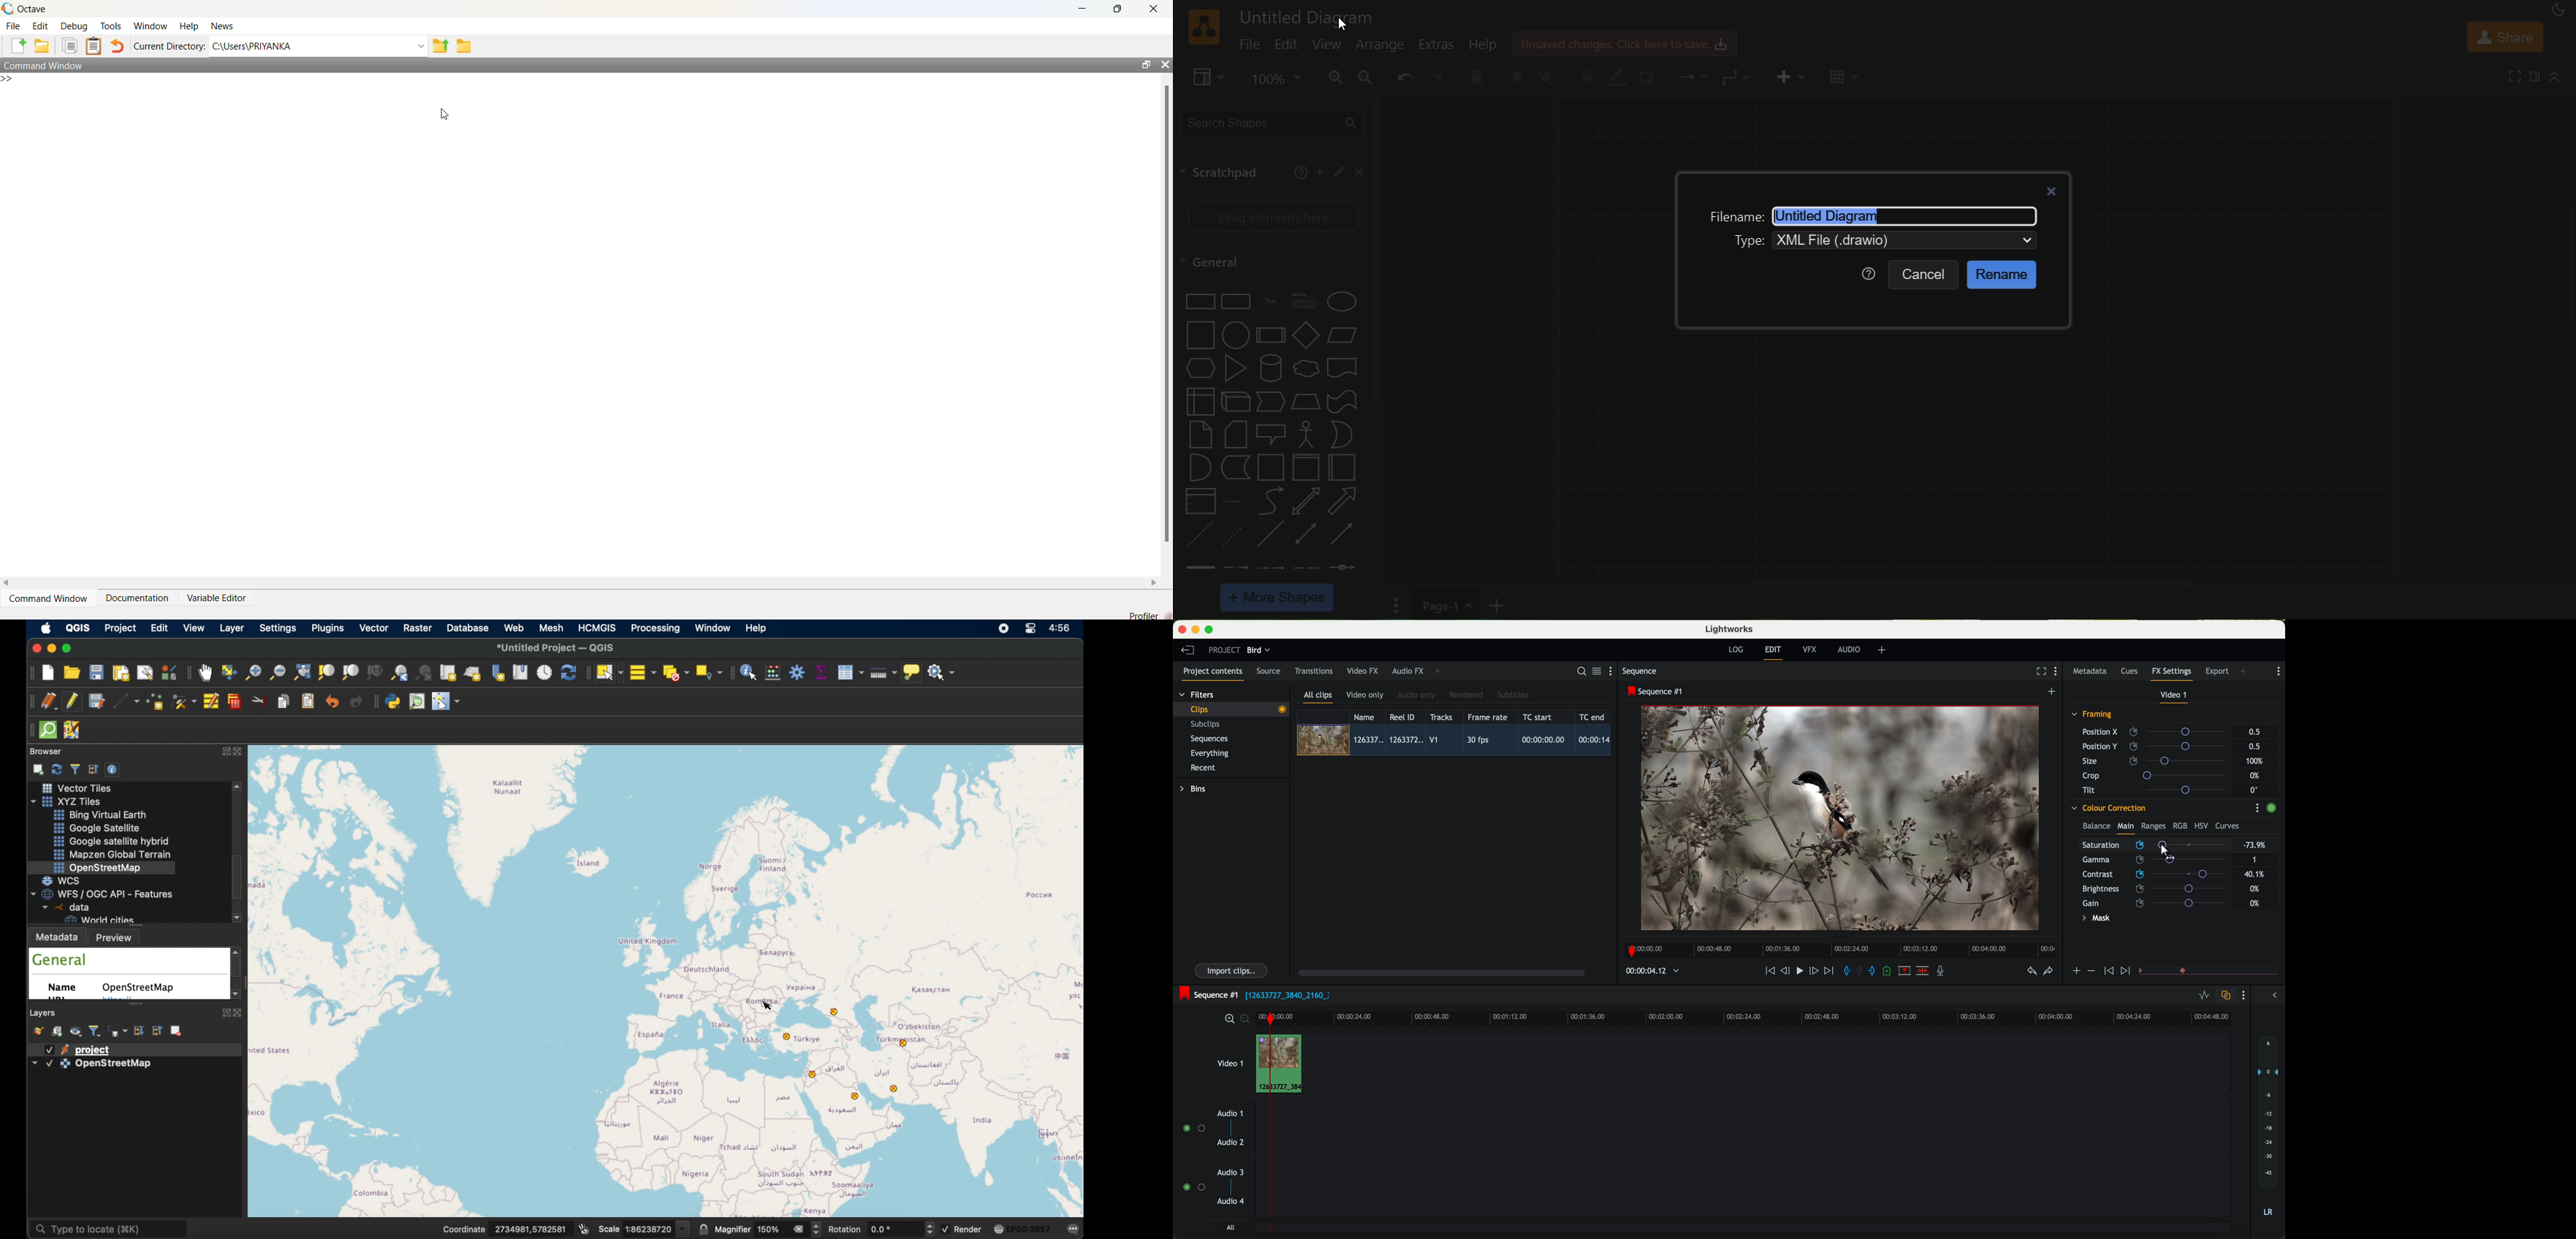 Image resolution: width=2576 pixels, height=1260 pixels. What do you see at coordinates (597, 628) in the screenshot?
I see `HCMGIS` at bounding box center [597, 628].